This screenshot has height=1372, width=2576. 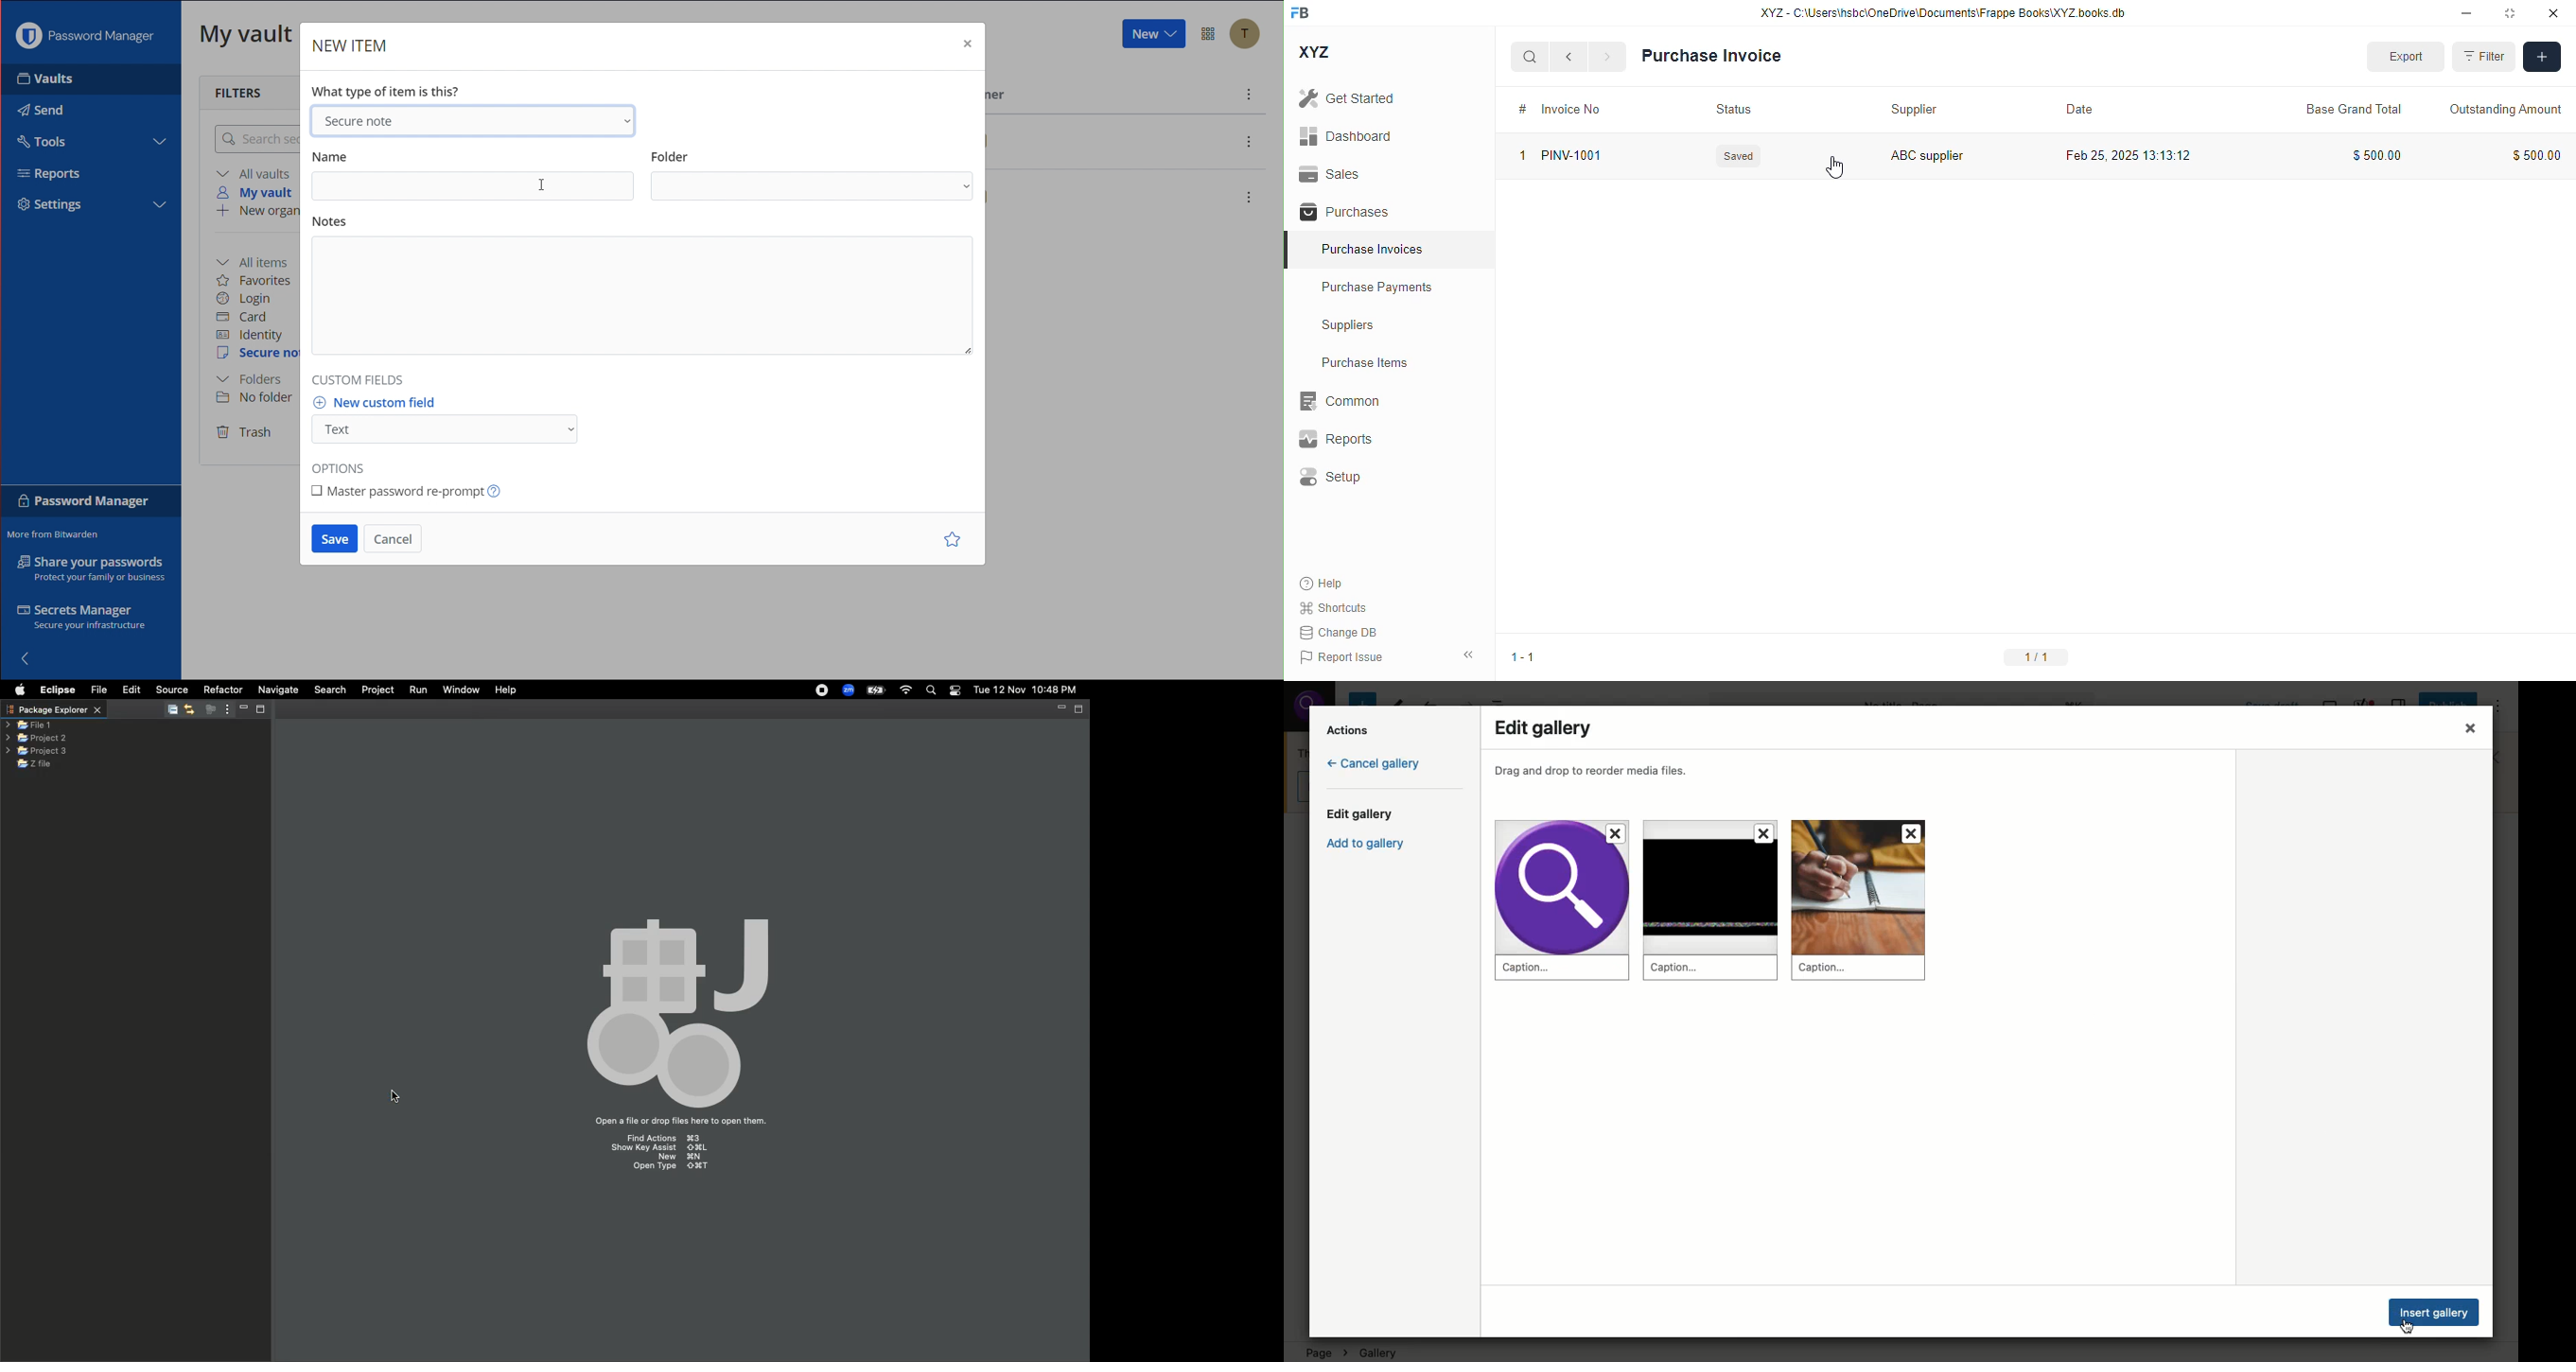 I want to click on Restore, so click(x=262, y=709).